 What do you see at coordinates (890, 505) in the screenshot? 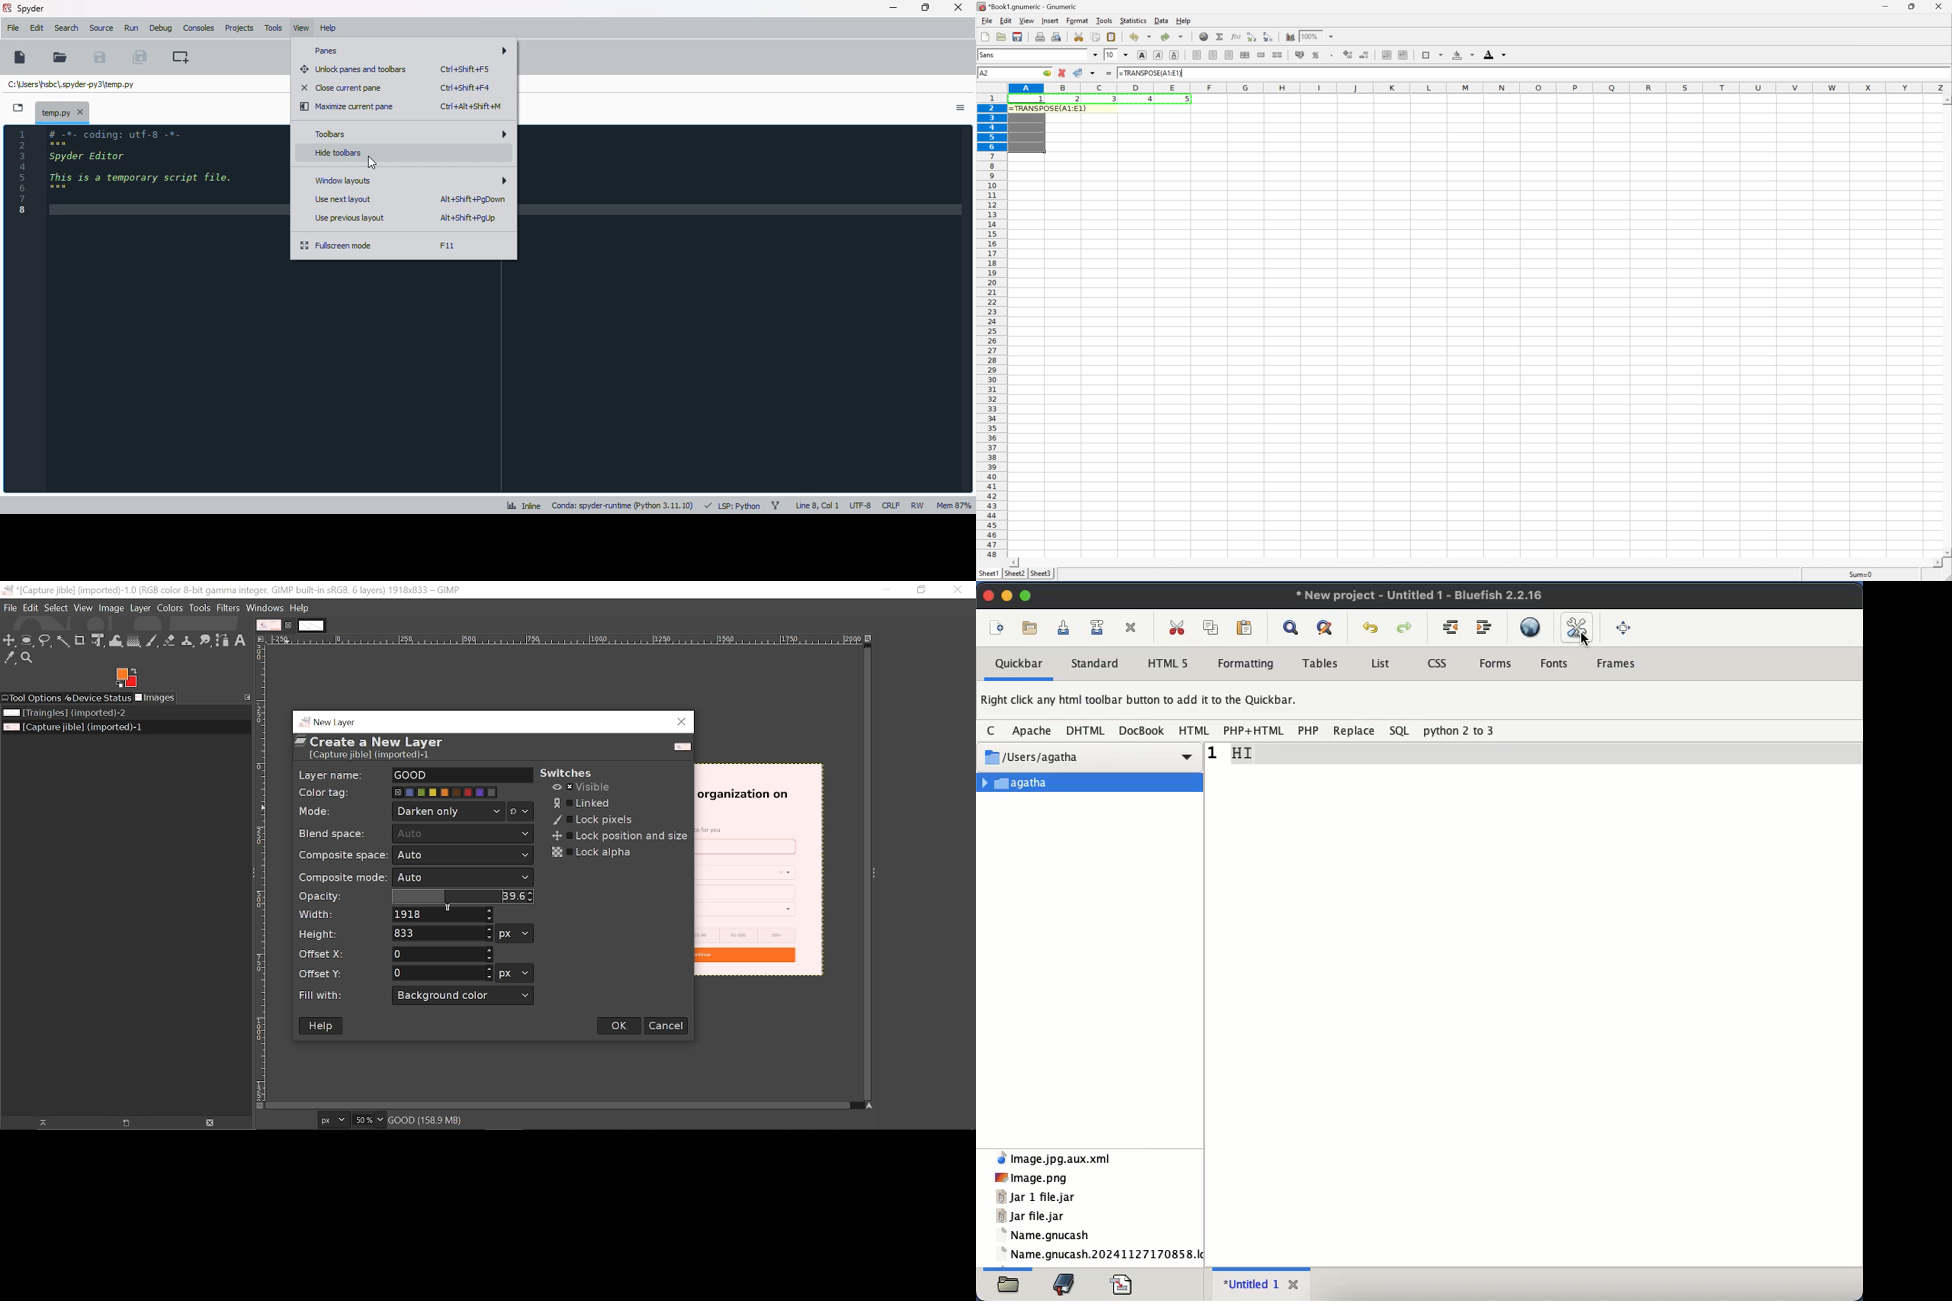
I see `CRLF` at bounding box center [890, 505].